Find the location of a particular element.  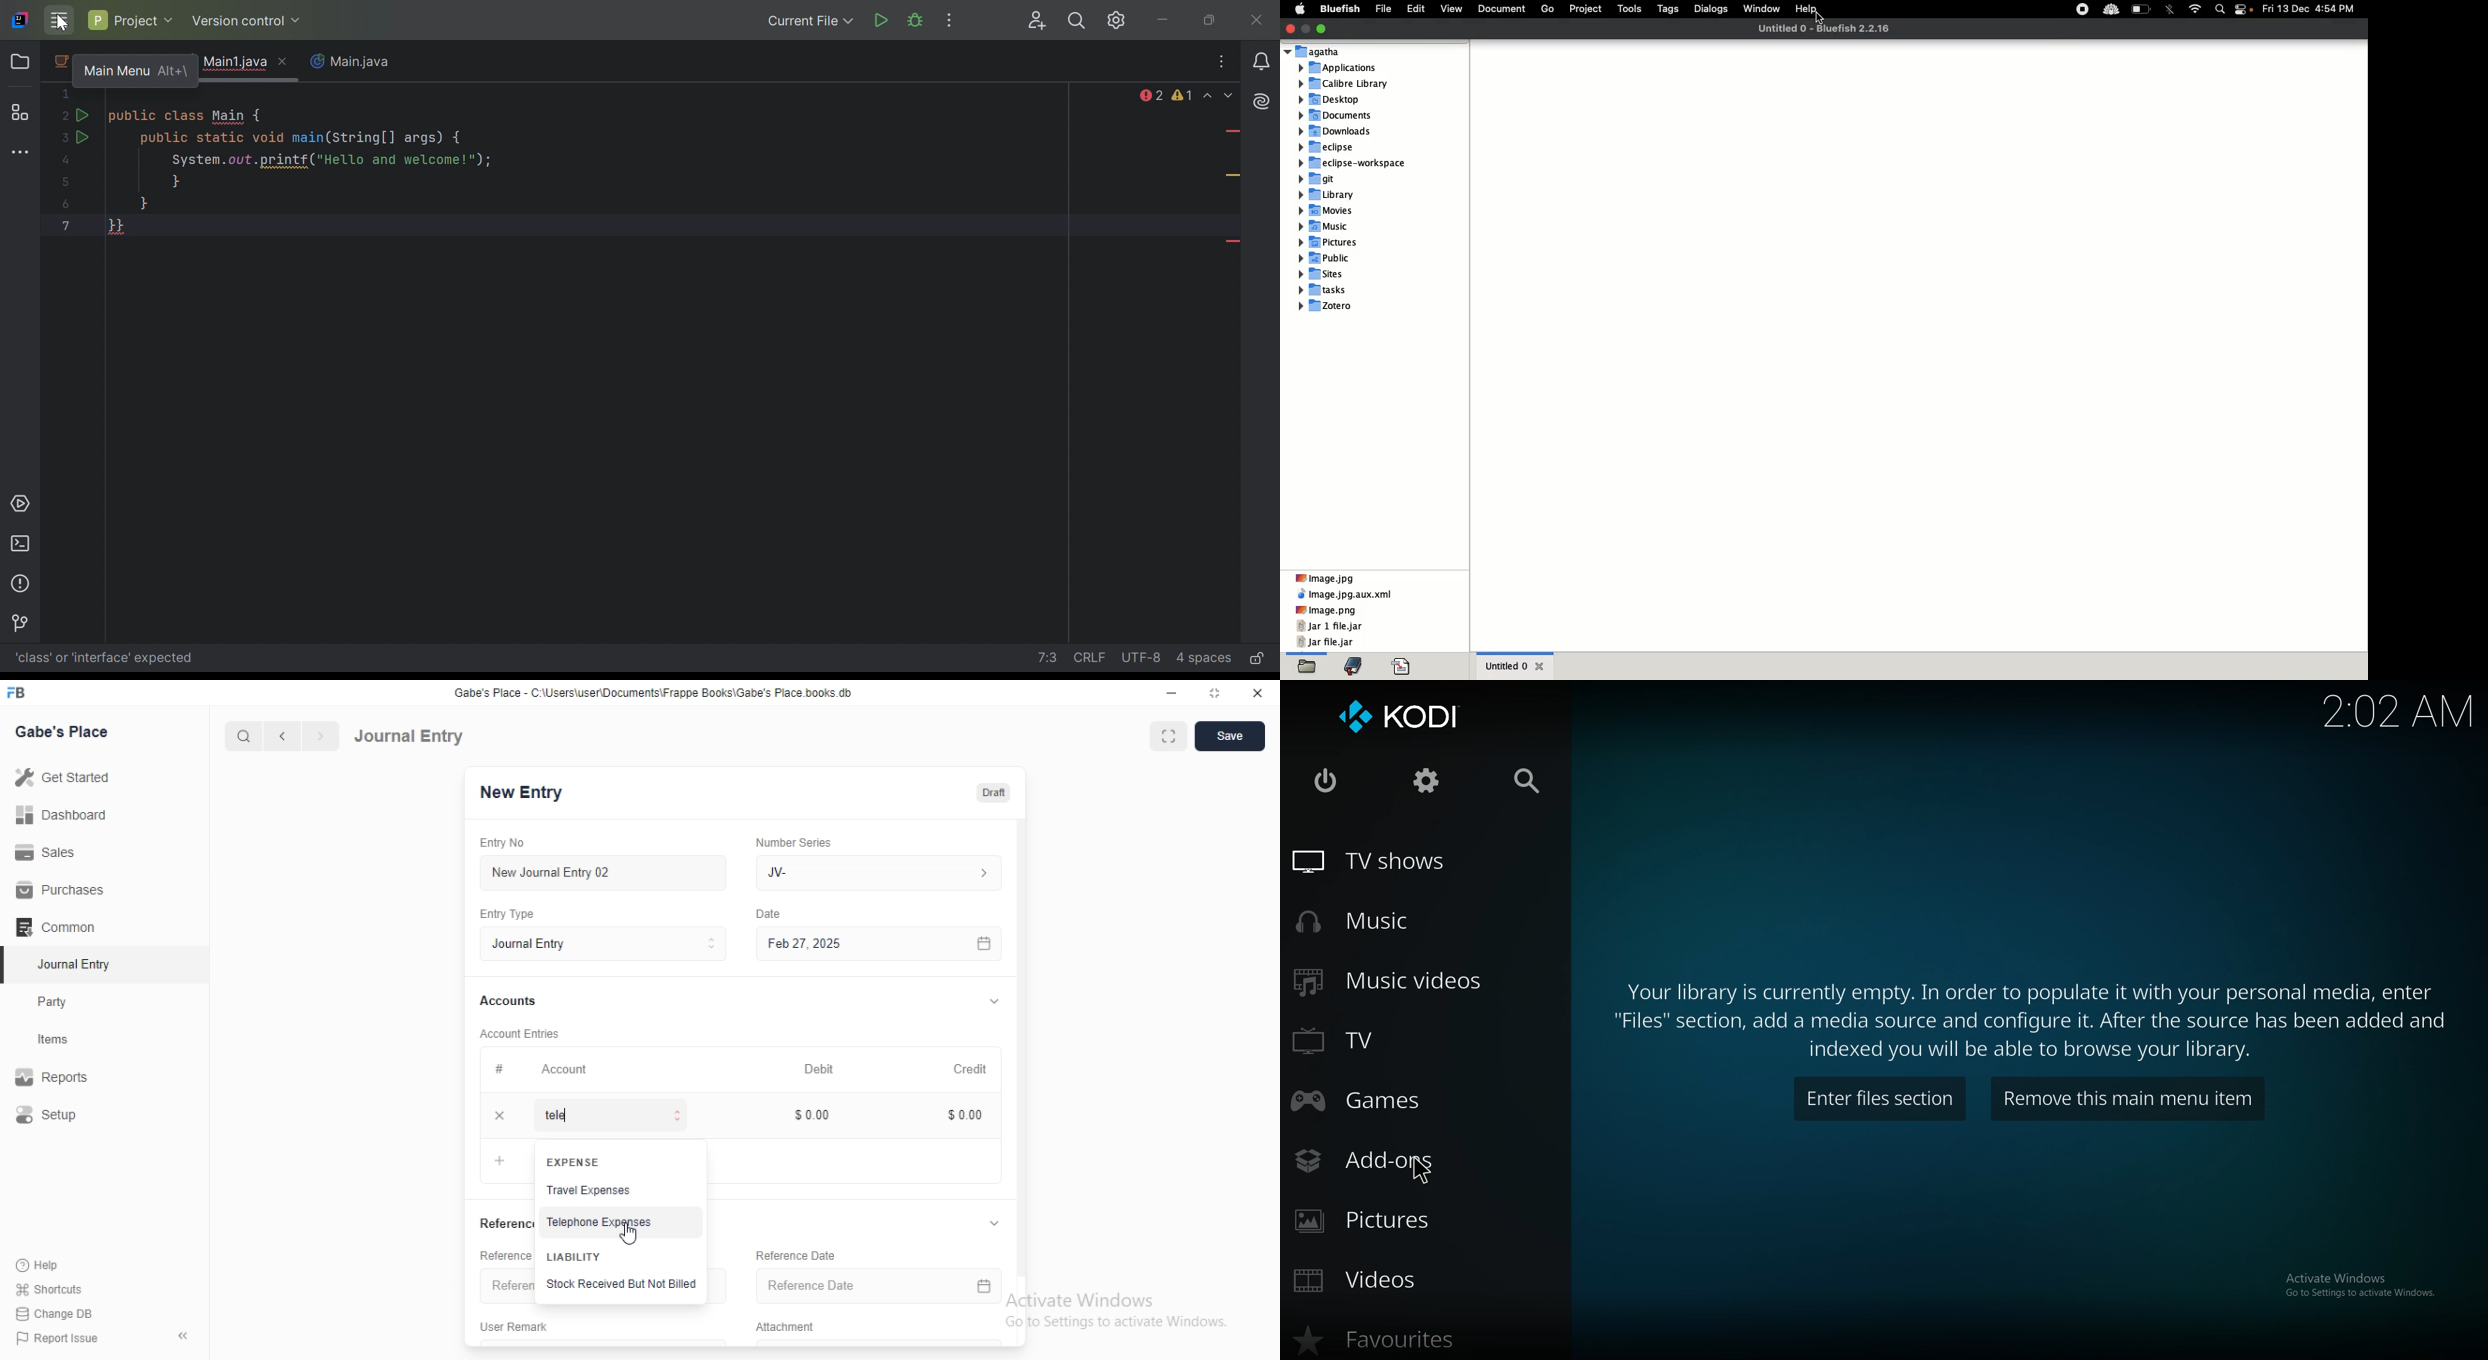

Software and Version 2.2.16 is located at coordinates (1856, 29).